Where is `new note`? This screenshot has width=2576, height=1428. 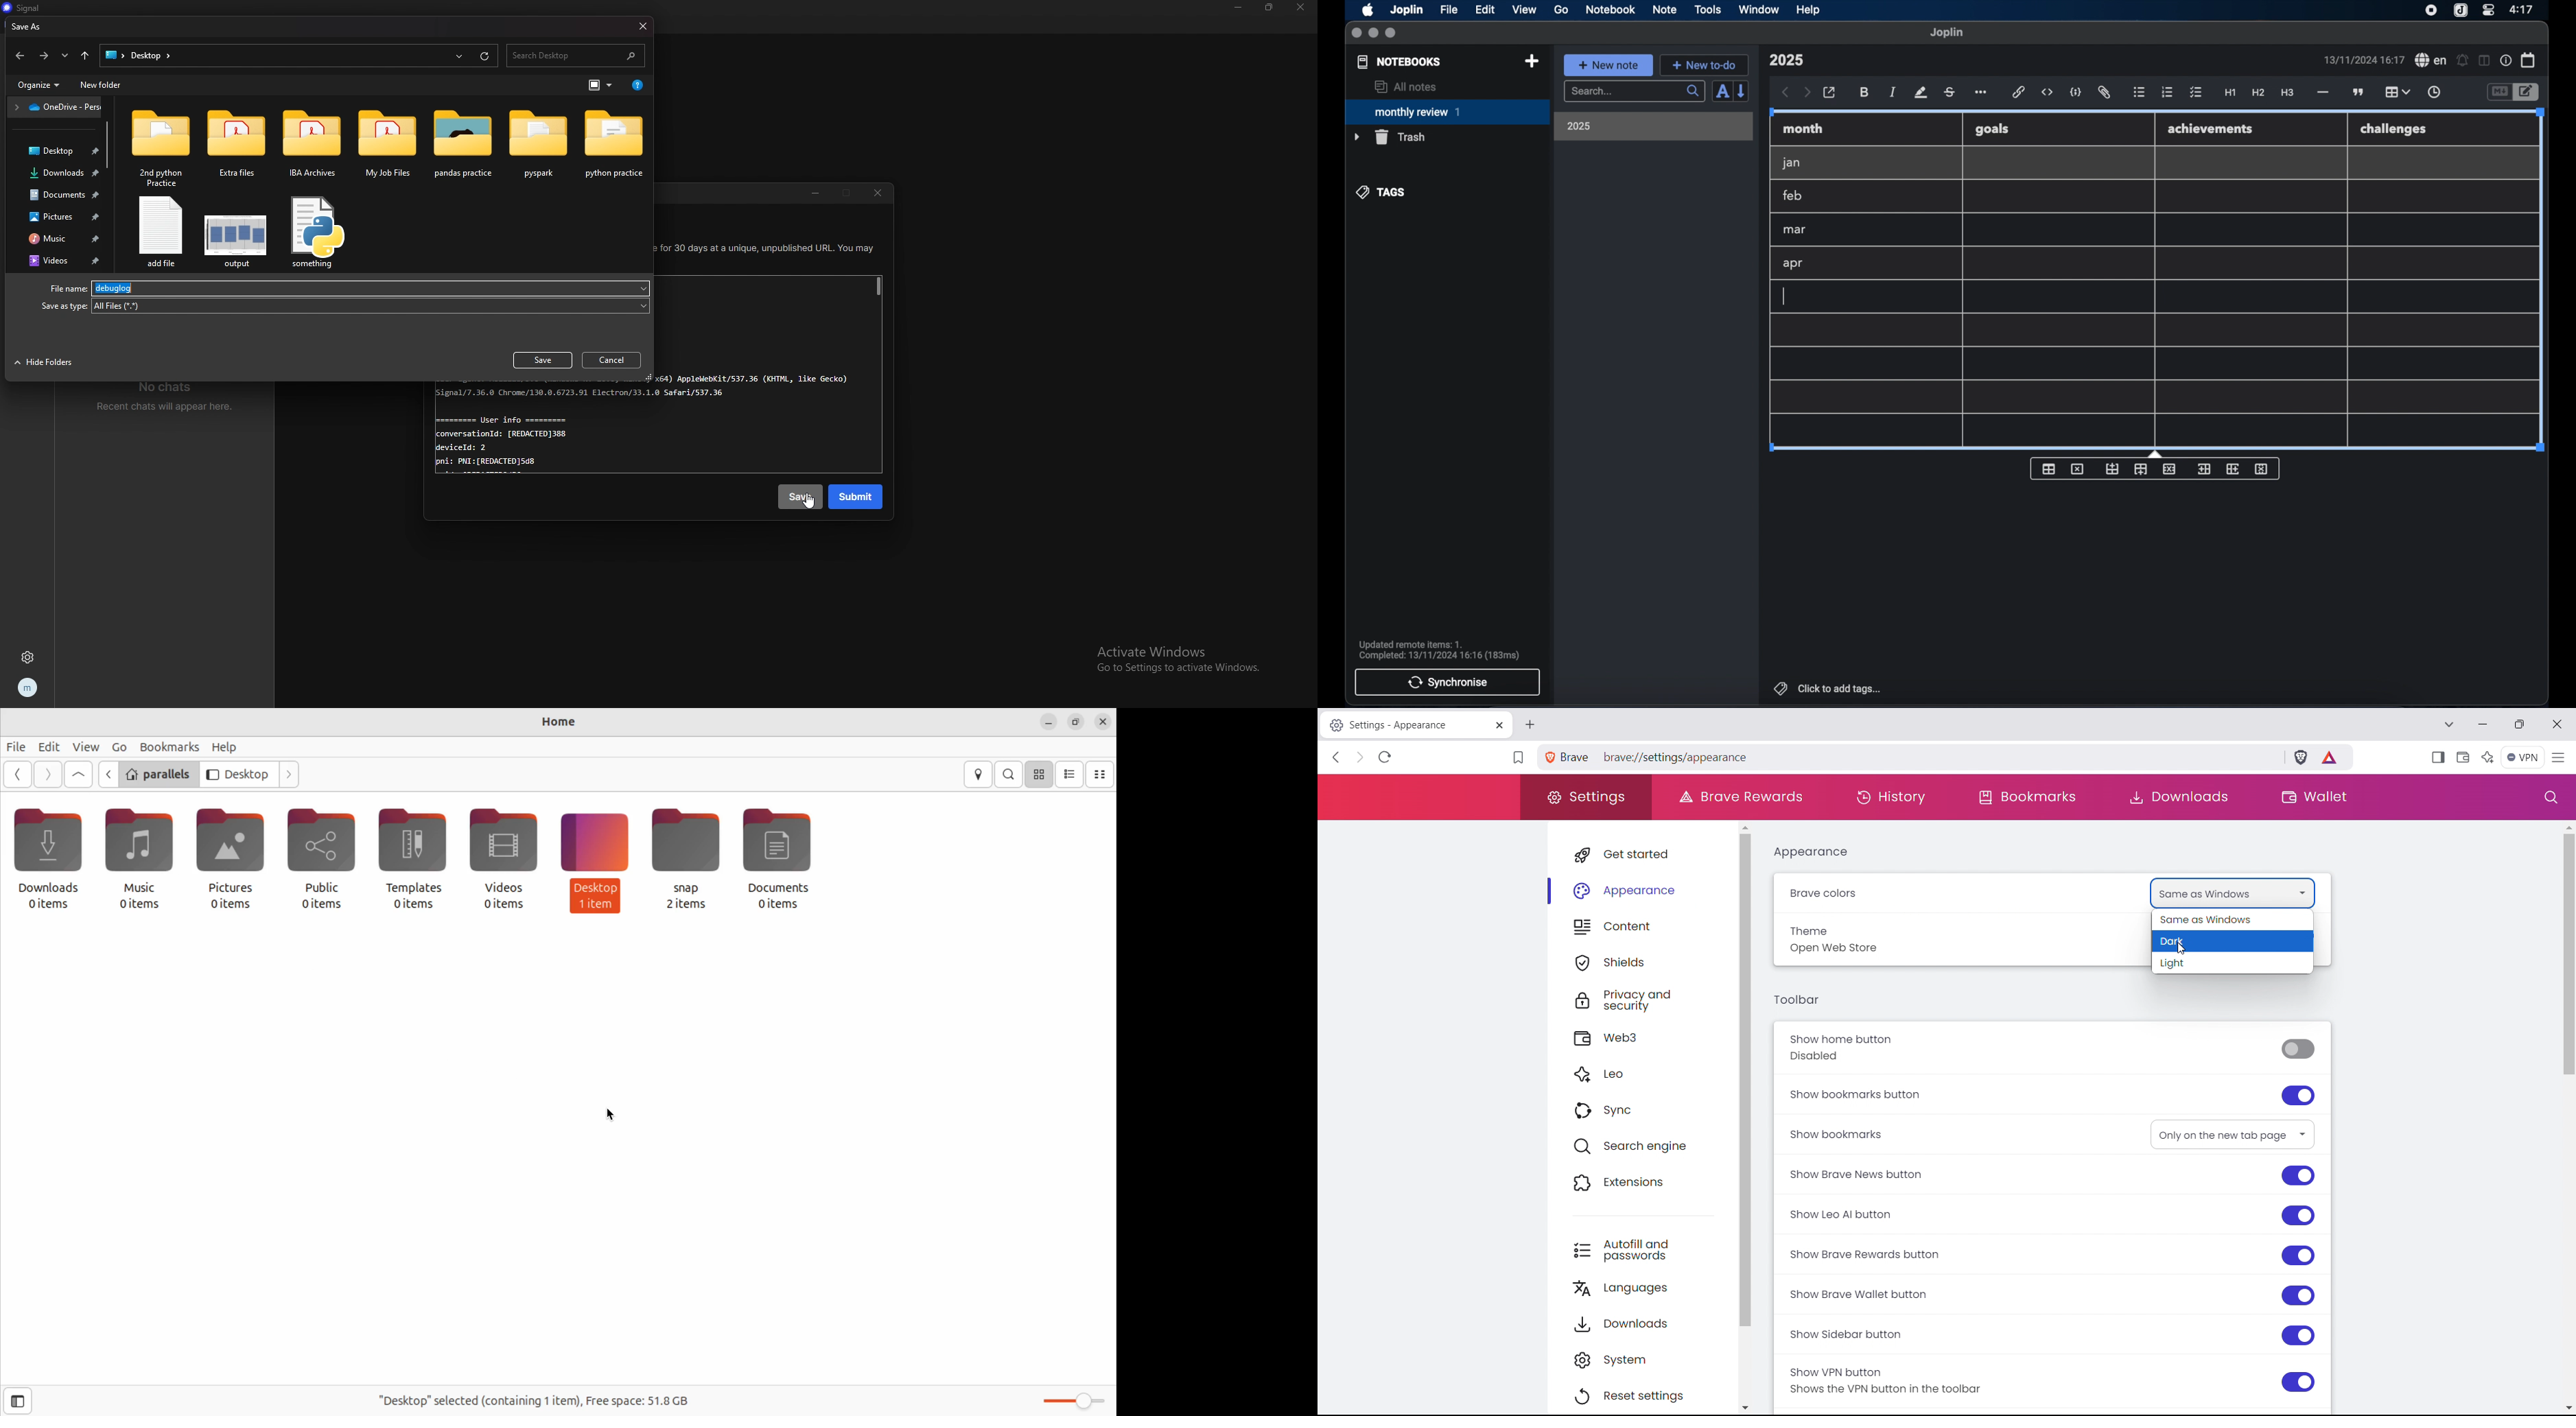 new note is located at coordinates (1608, 65).